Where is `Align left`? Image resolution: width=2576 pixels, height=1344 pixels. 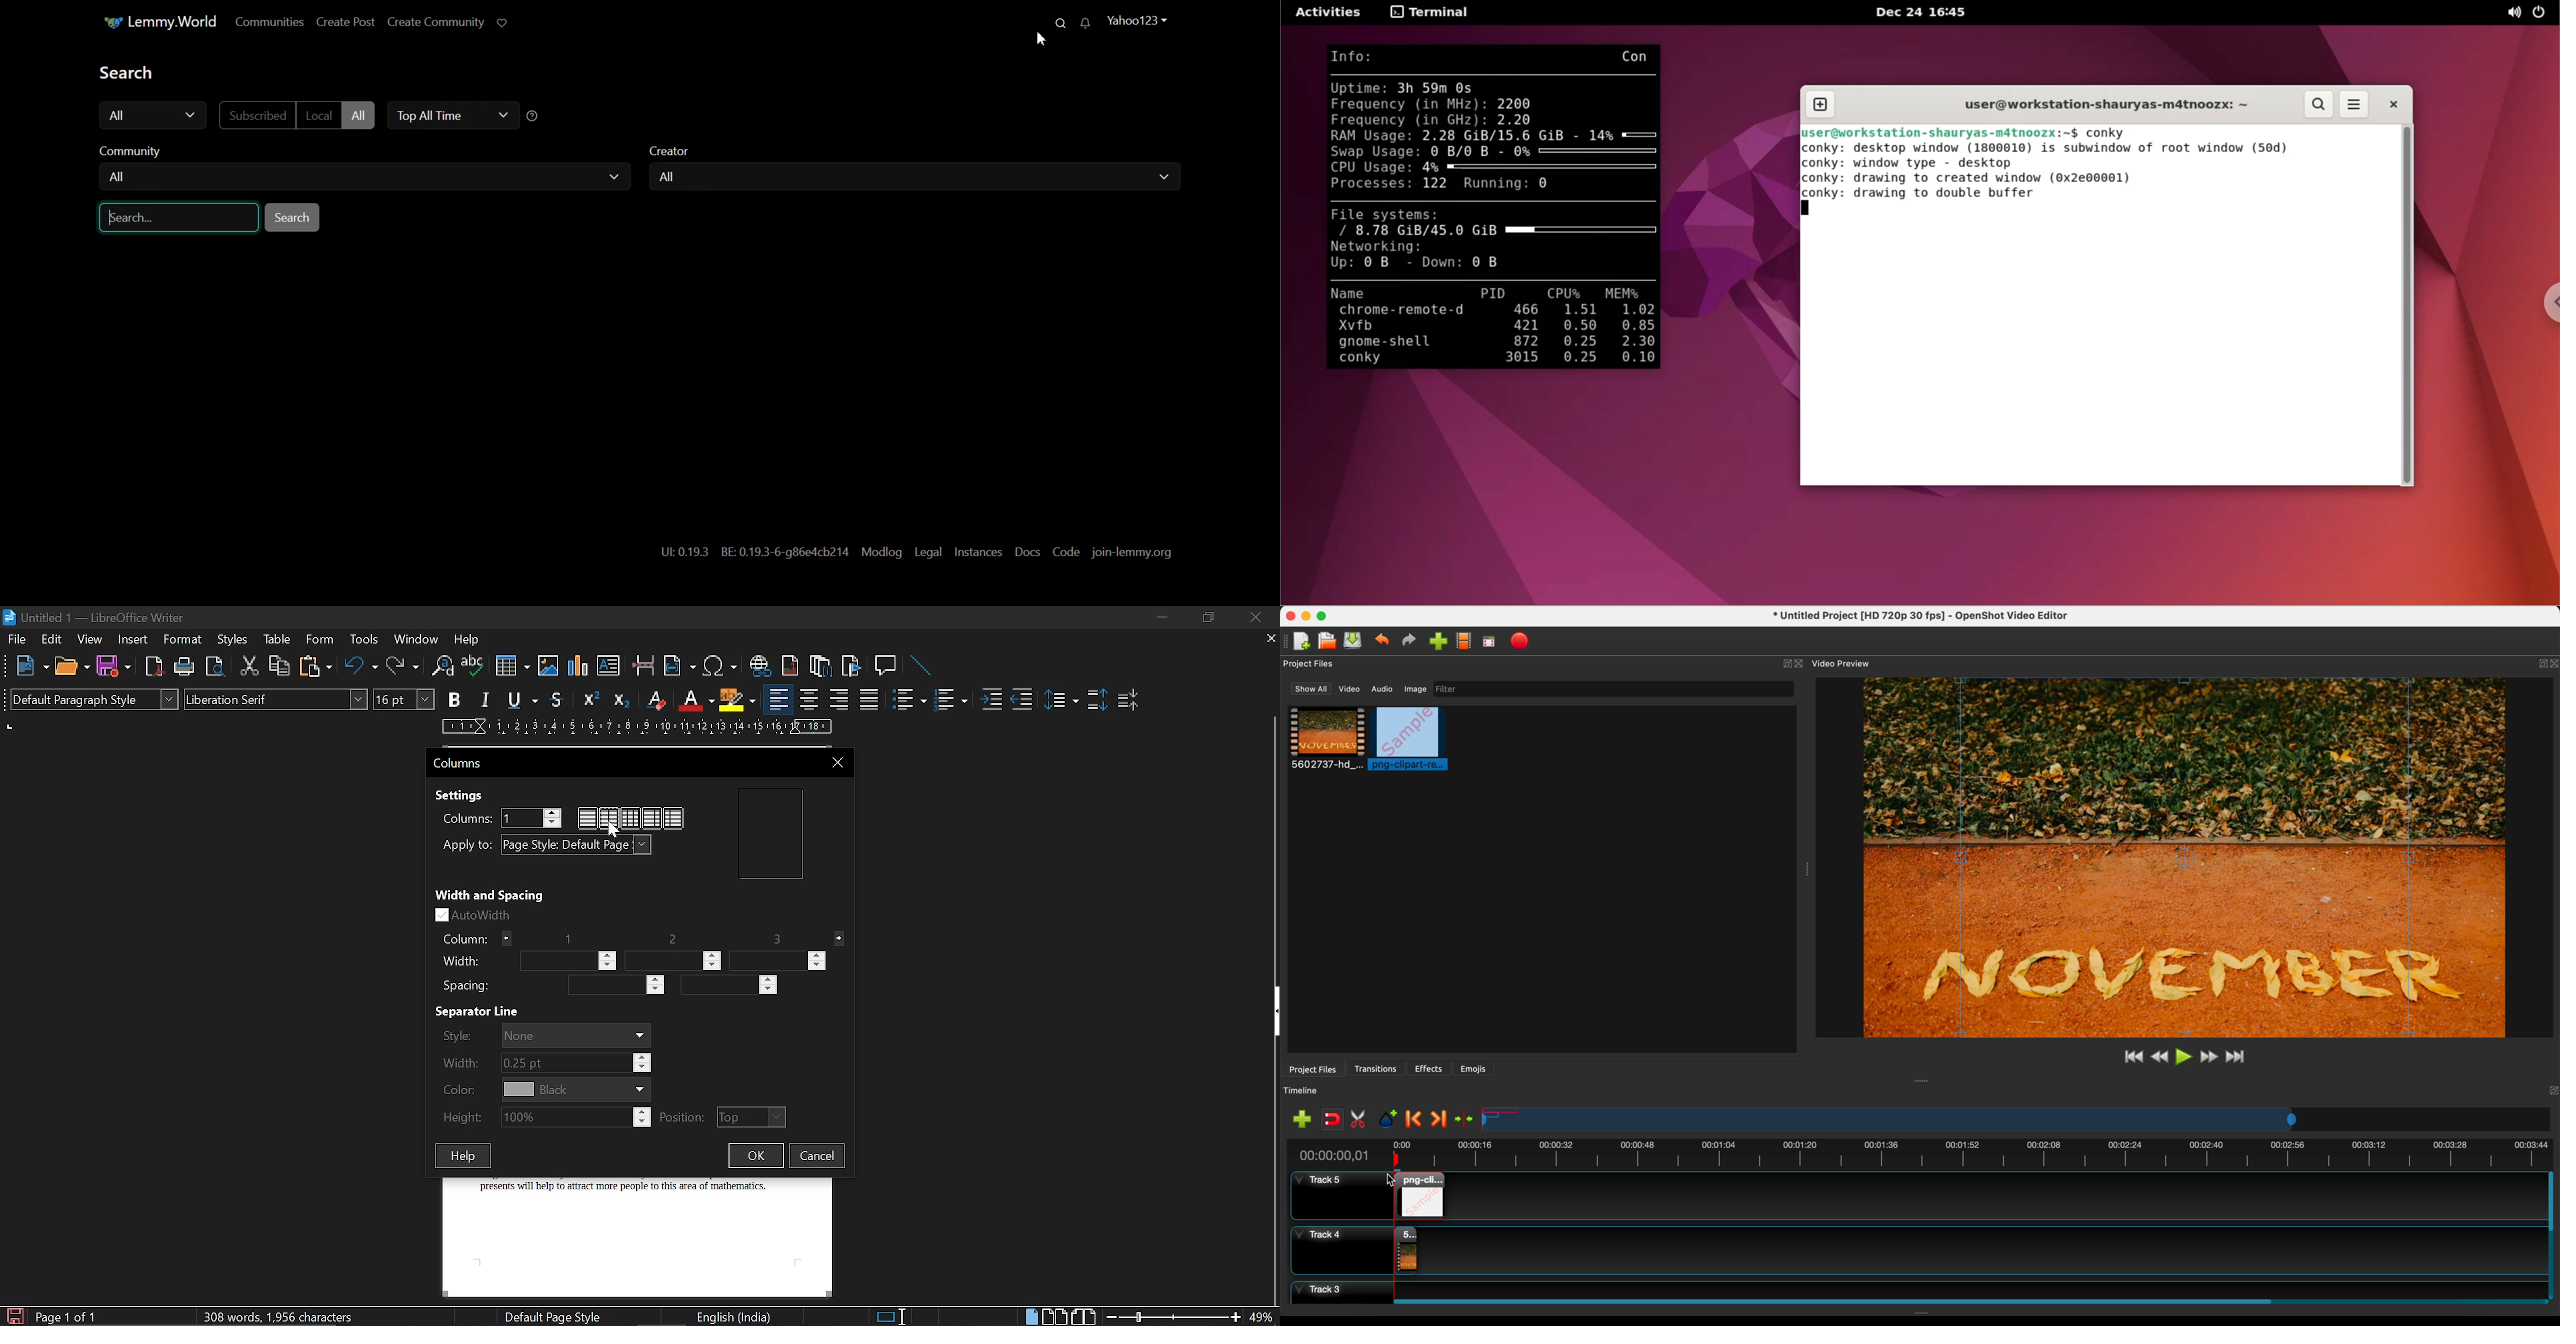 Align left is located at coordinates (778, 699).